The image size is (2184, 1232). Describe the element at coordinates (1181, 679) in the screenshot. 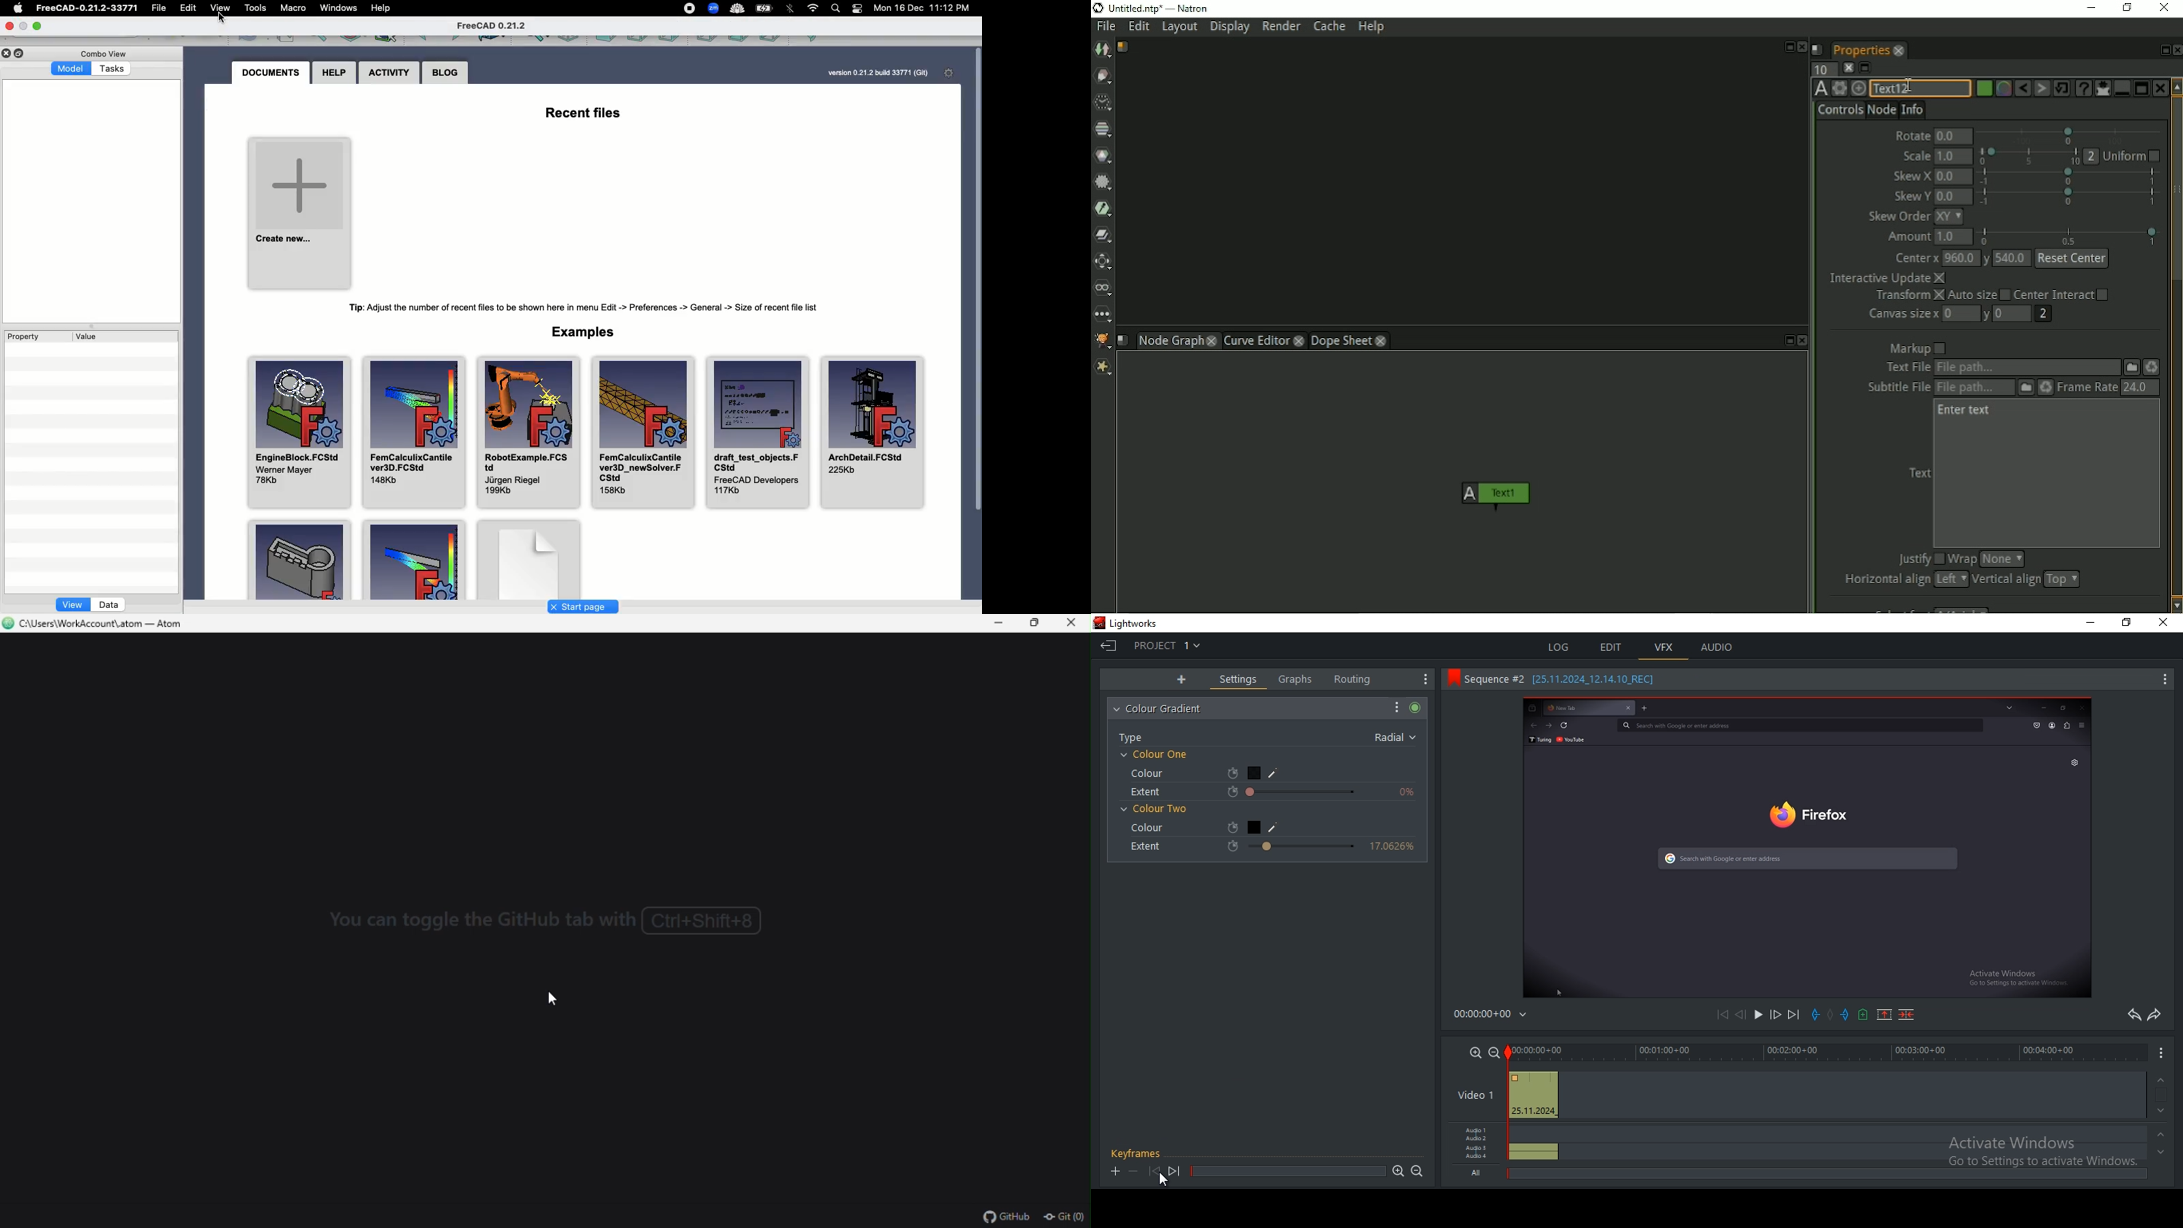

I see `add` at that location.